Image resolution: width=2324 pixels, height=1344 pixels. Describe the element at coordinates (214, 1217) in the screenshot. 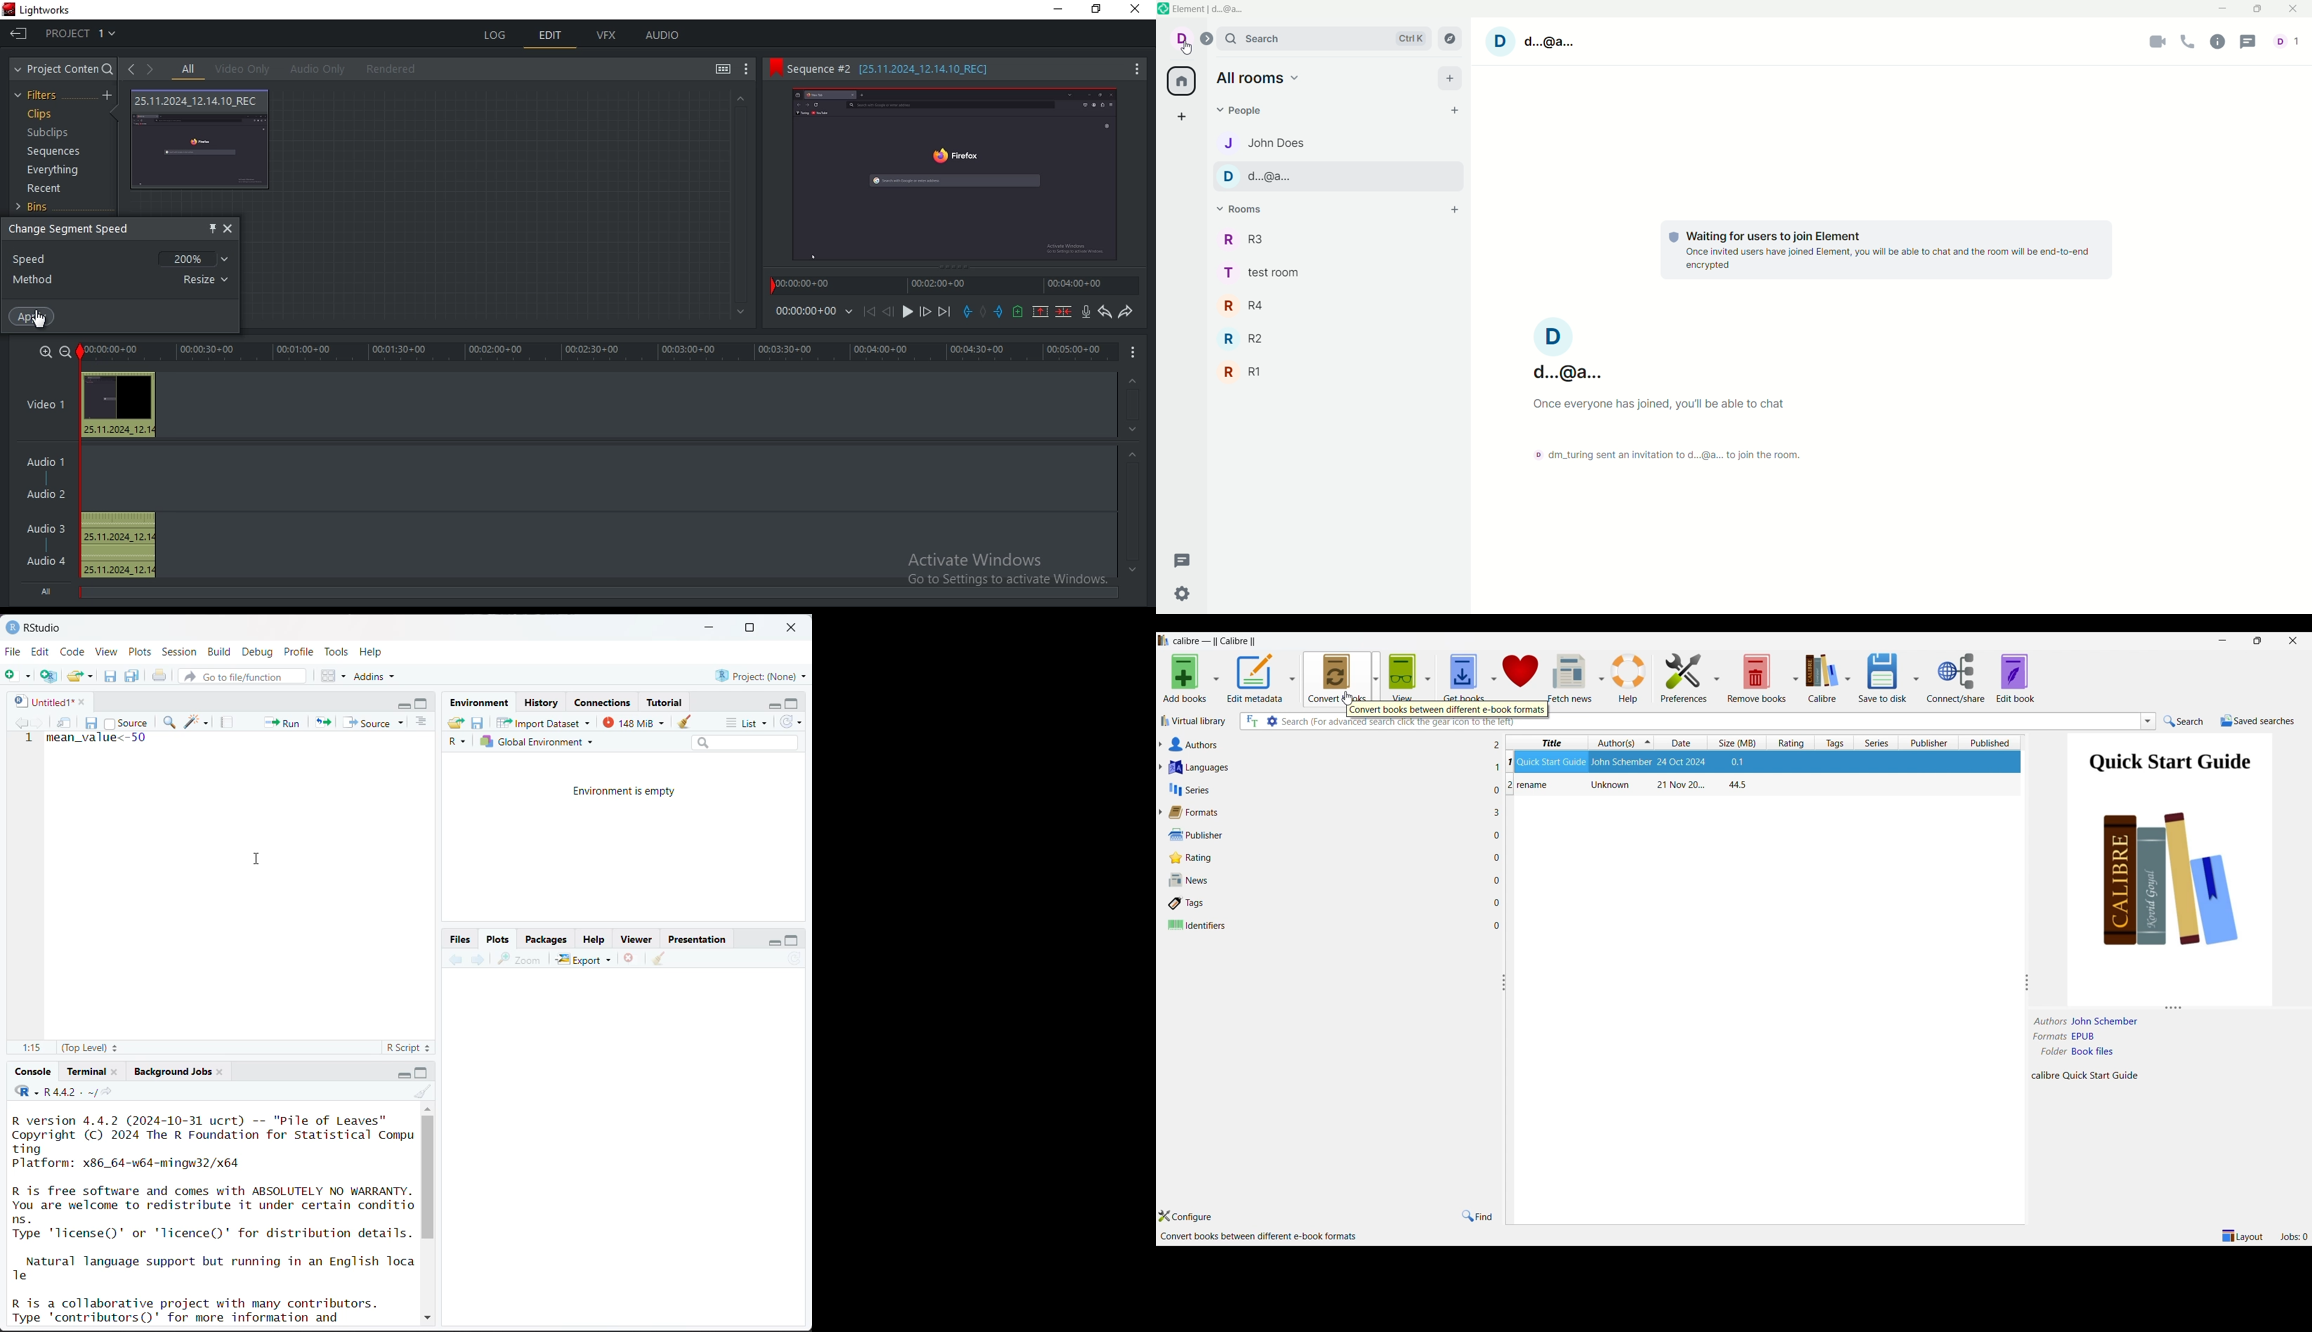

I see `R version 4.4.2 (2024-10-31 ucrt) -- "Pile of Leaves"

Copyright (C) 2024 The R Foundation for Statistical Compu

ting

Platform: x86_64-w64-mingw32/x64

R is free software and comes with ABSOLUTELY NO WARRANTY.

You are welcome to redistribute it under certain conditio

ns.

Type 'license()' or 'licence()' for distribution details.
Natural language support but running in an English Toca

Te

R is a collaborative project with many contributors.

Type 'contributors()' for more information and` at that location.